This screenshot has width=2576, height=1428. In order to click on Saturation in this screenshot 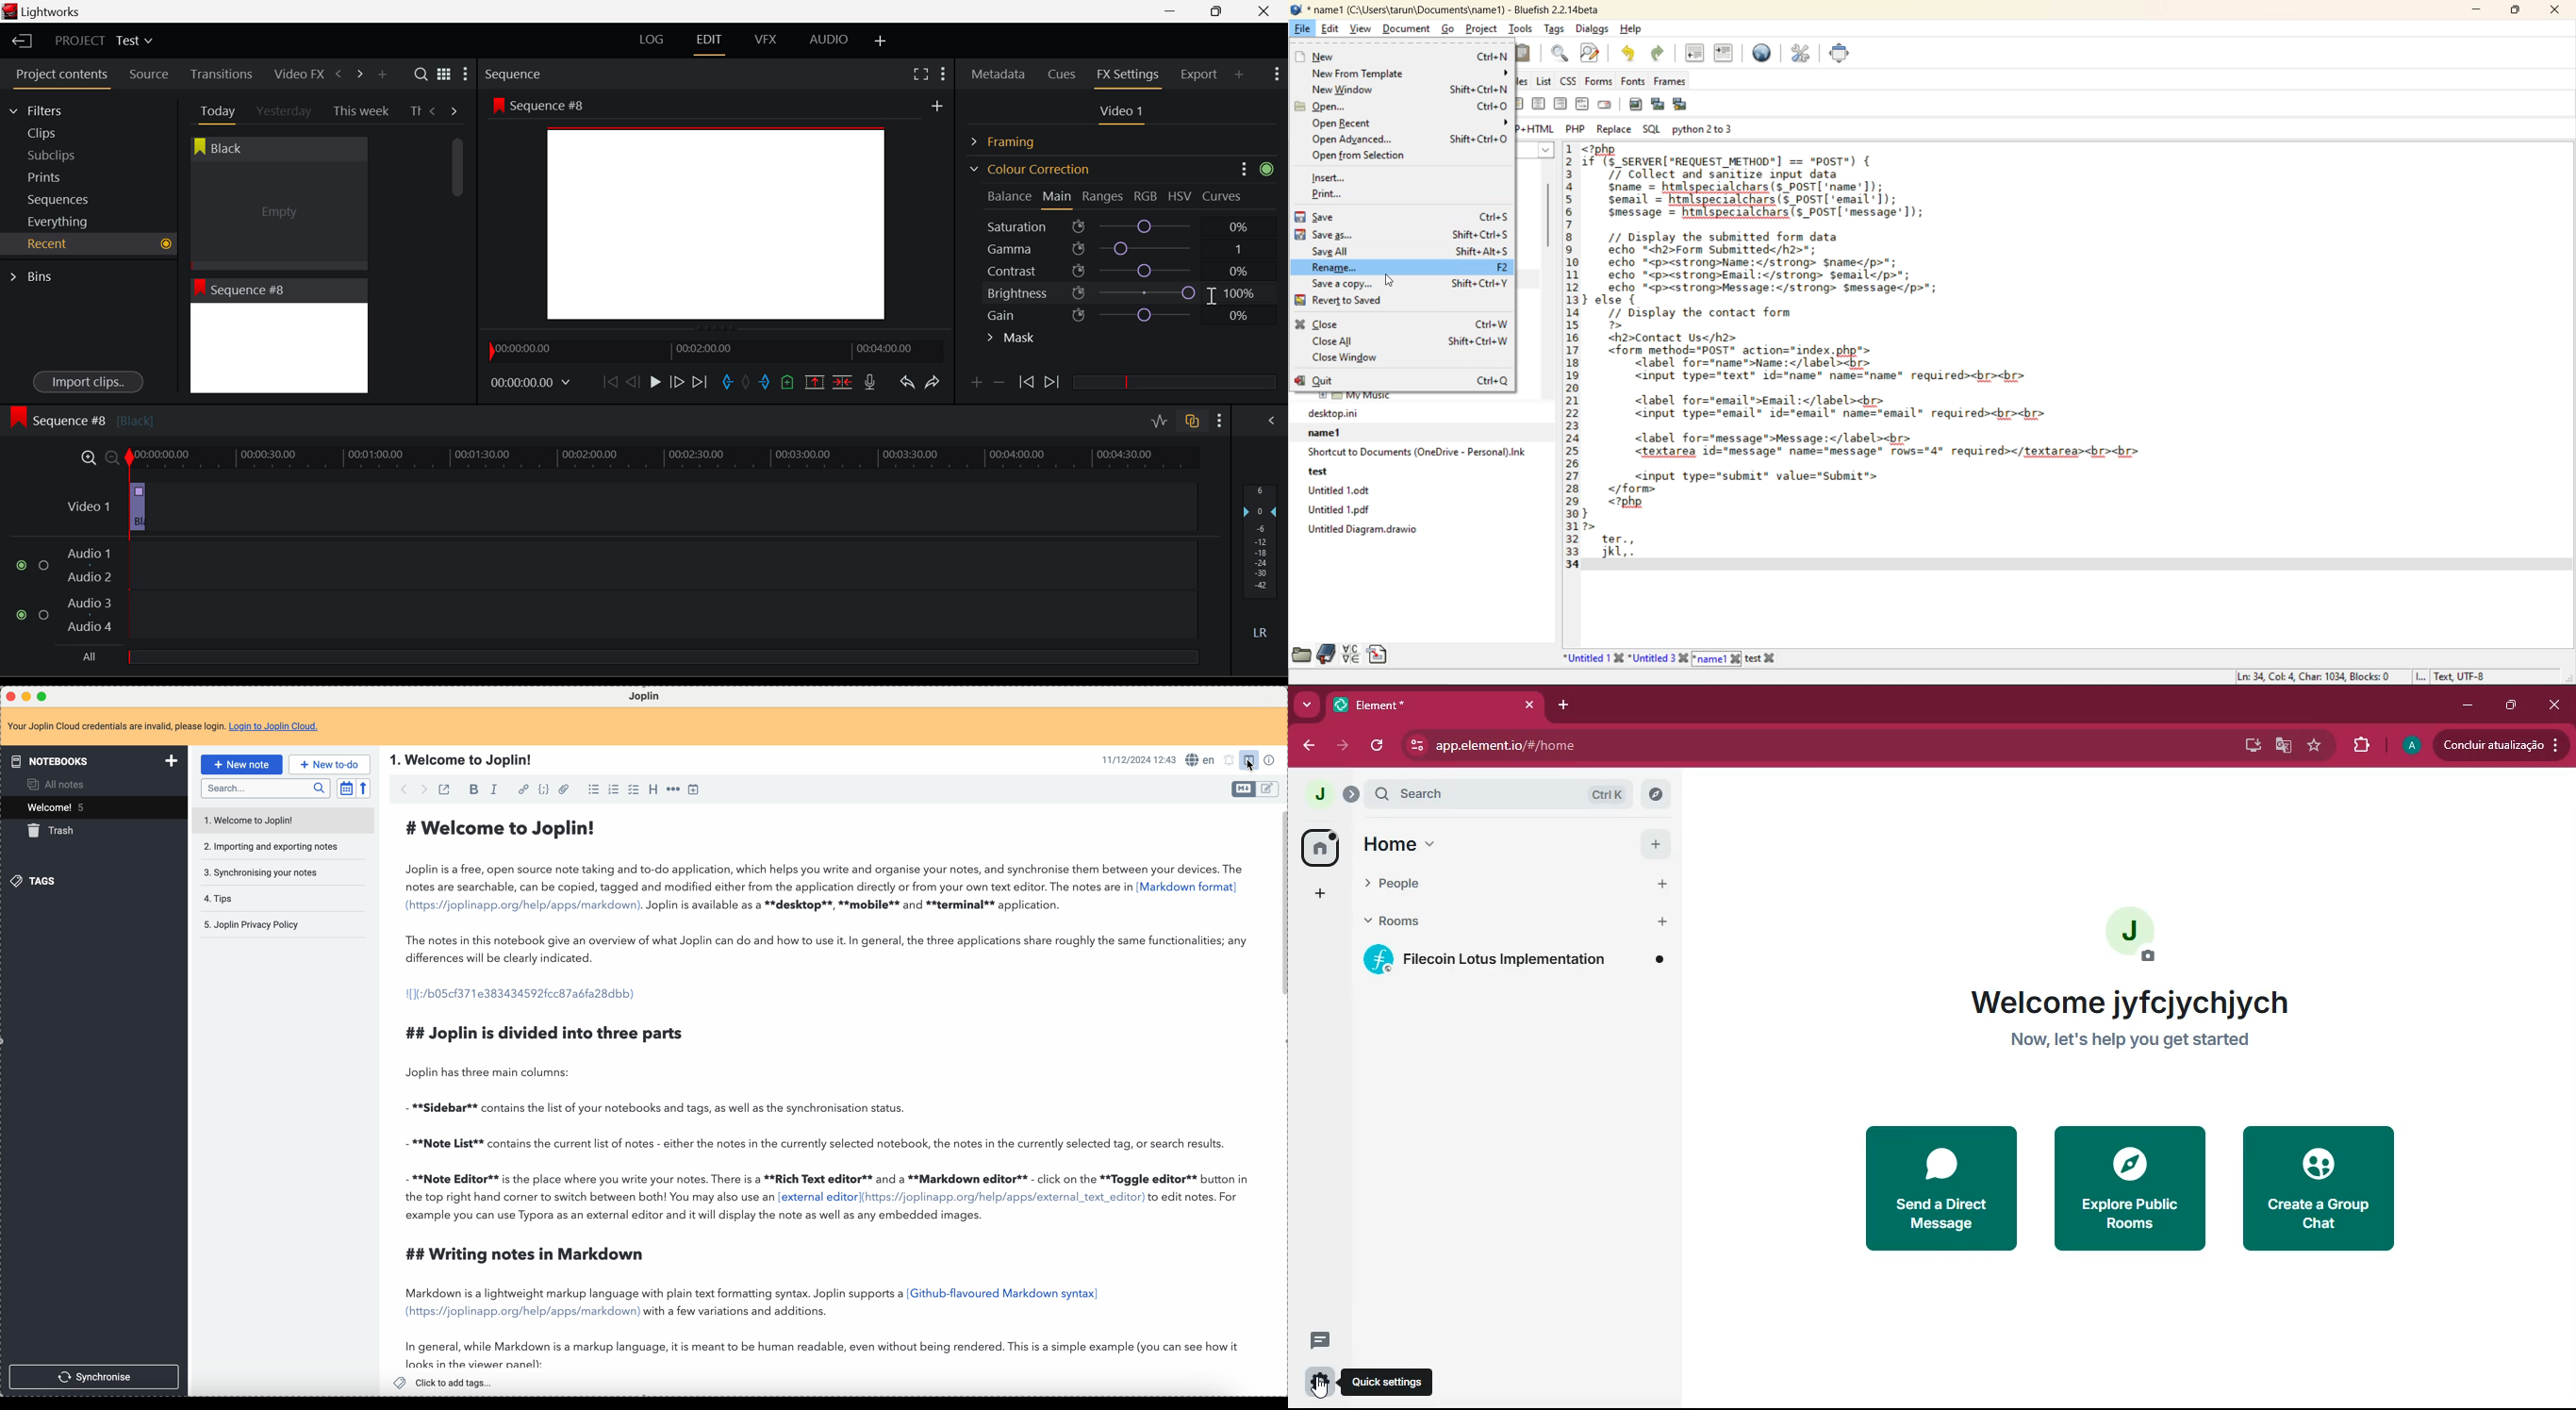, I will do `click(1120, 224)`.